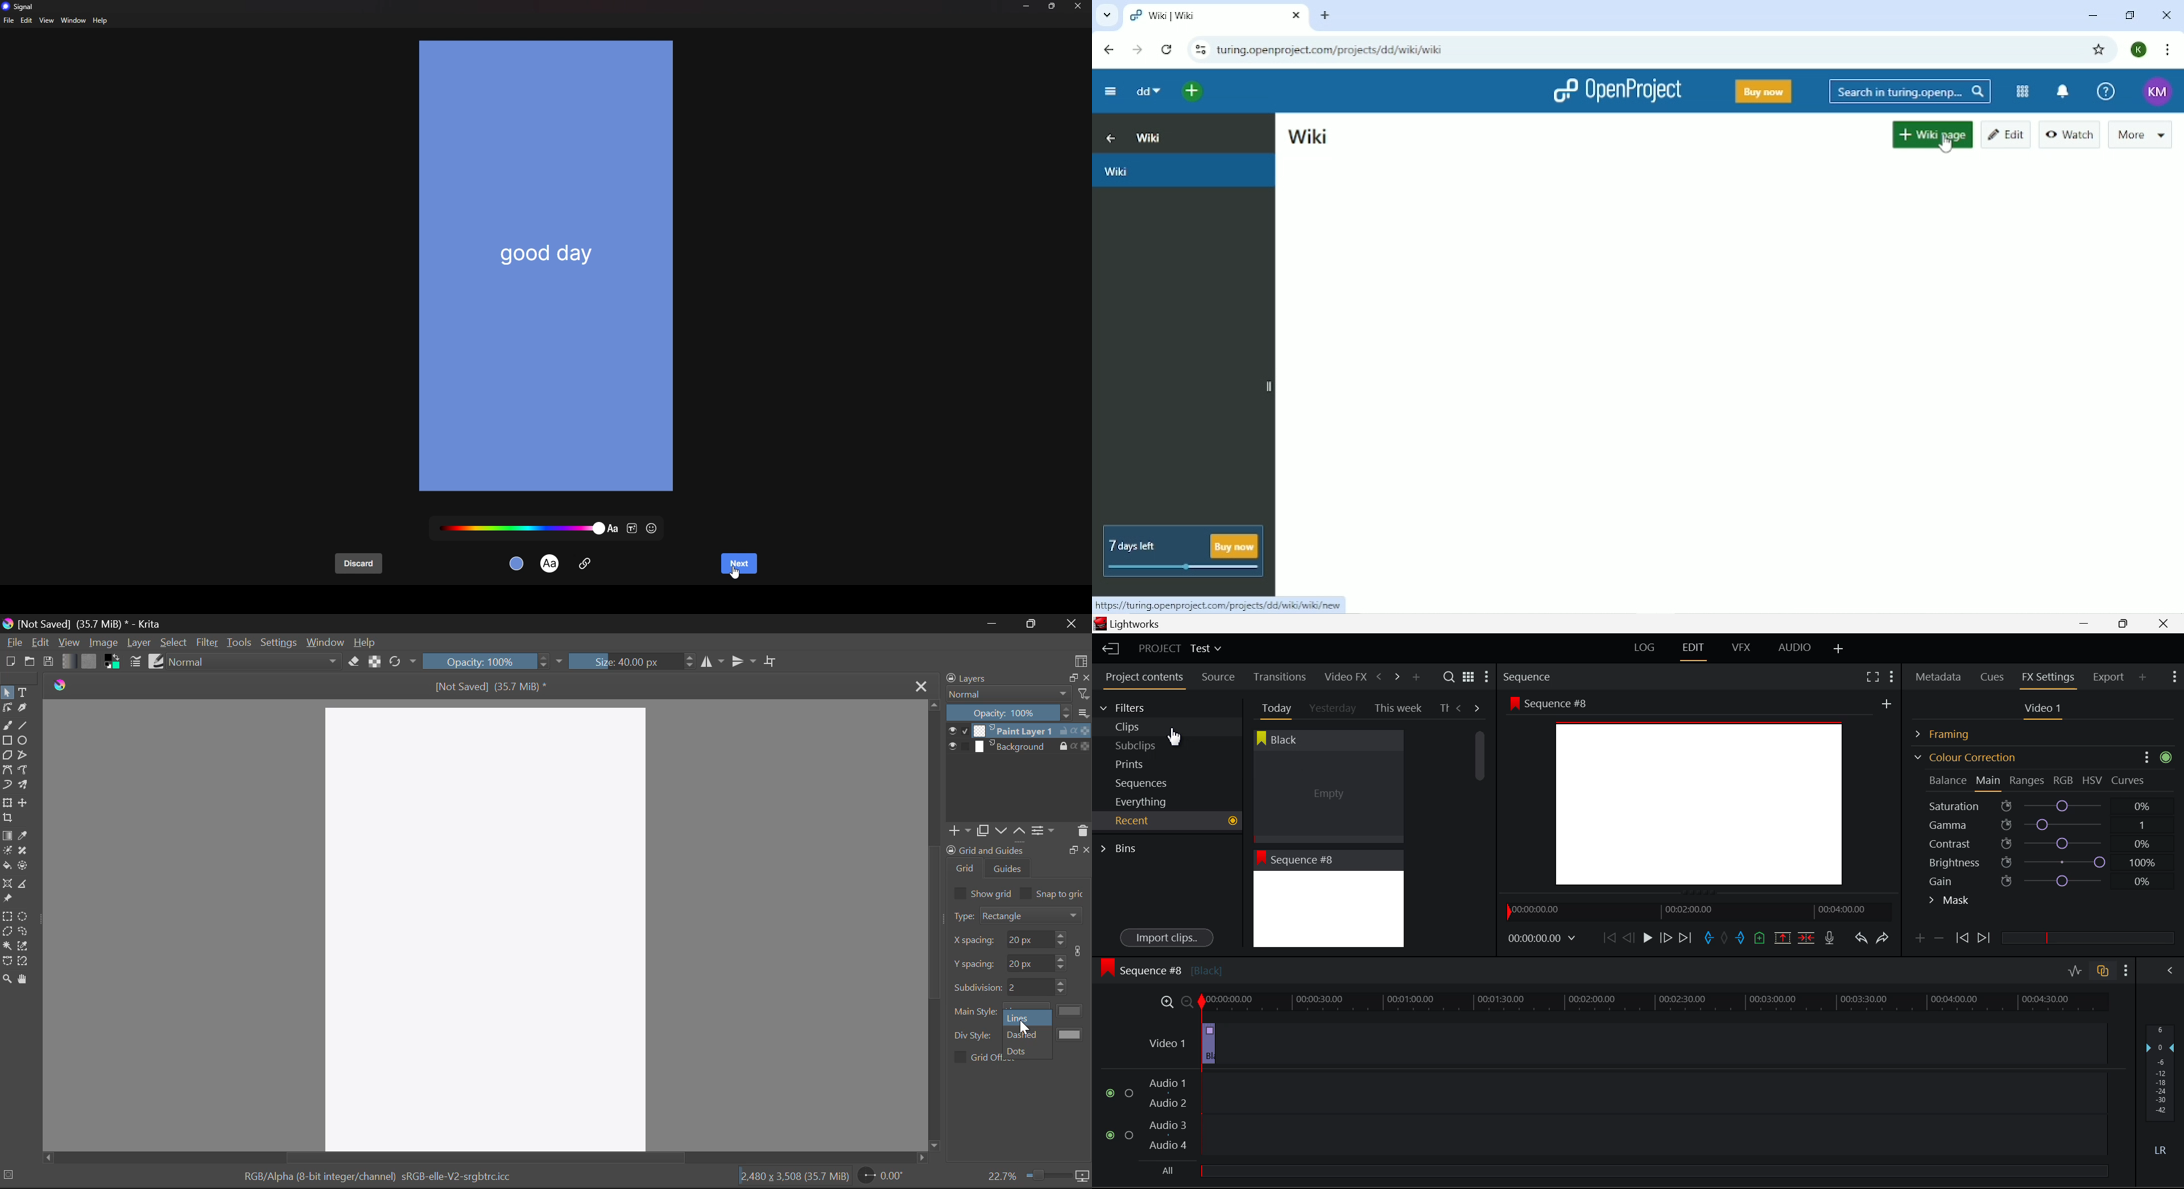  I want to click on Help, so click(2106, 91).